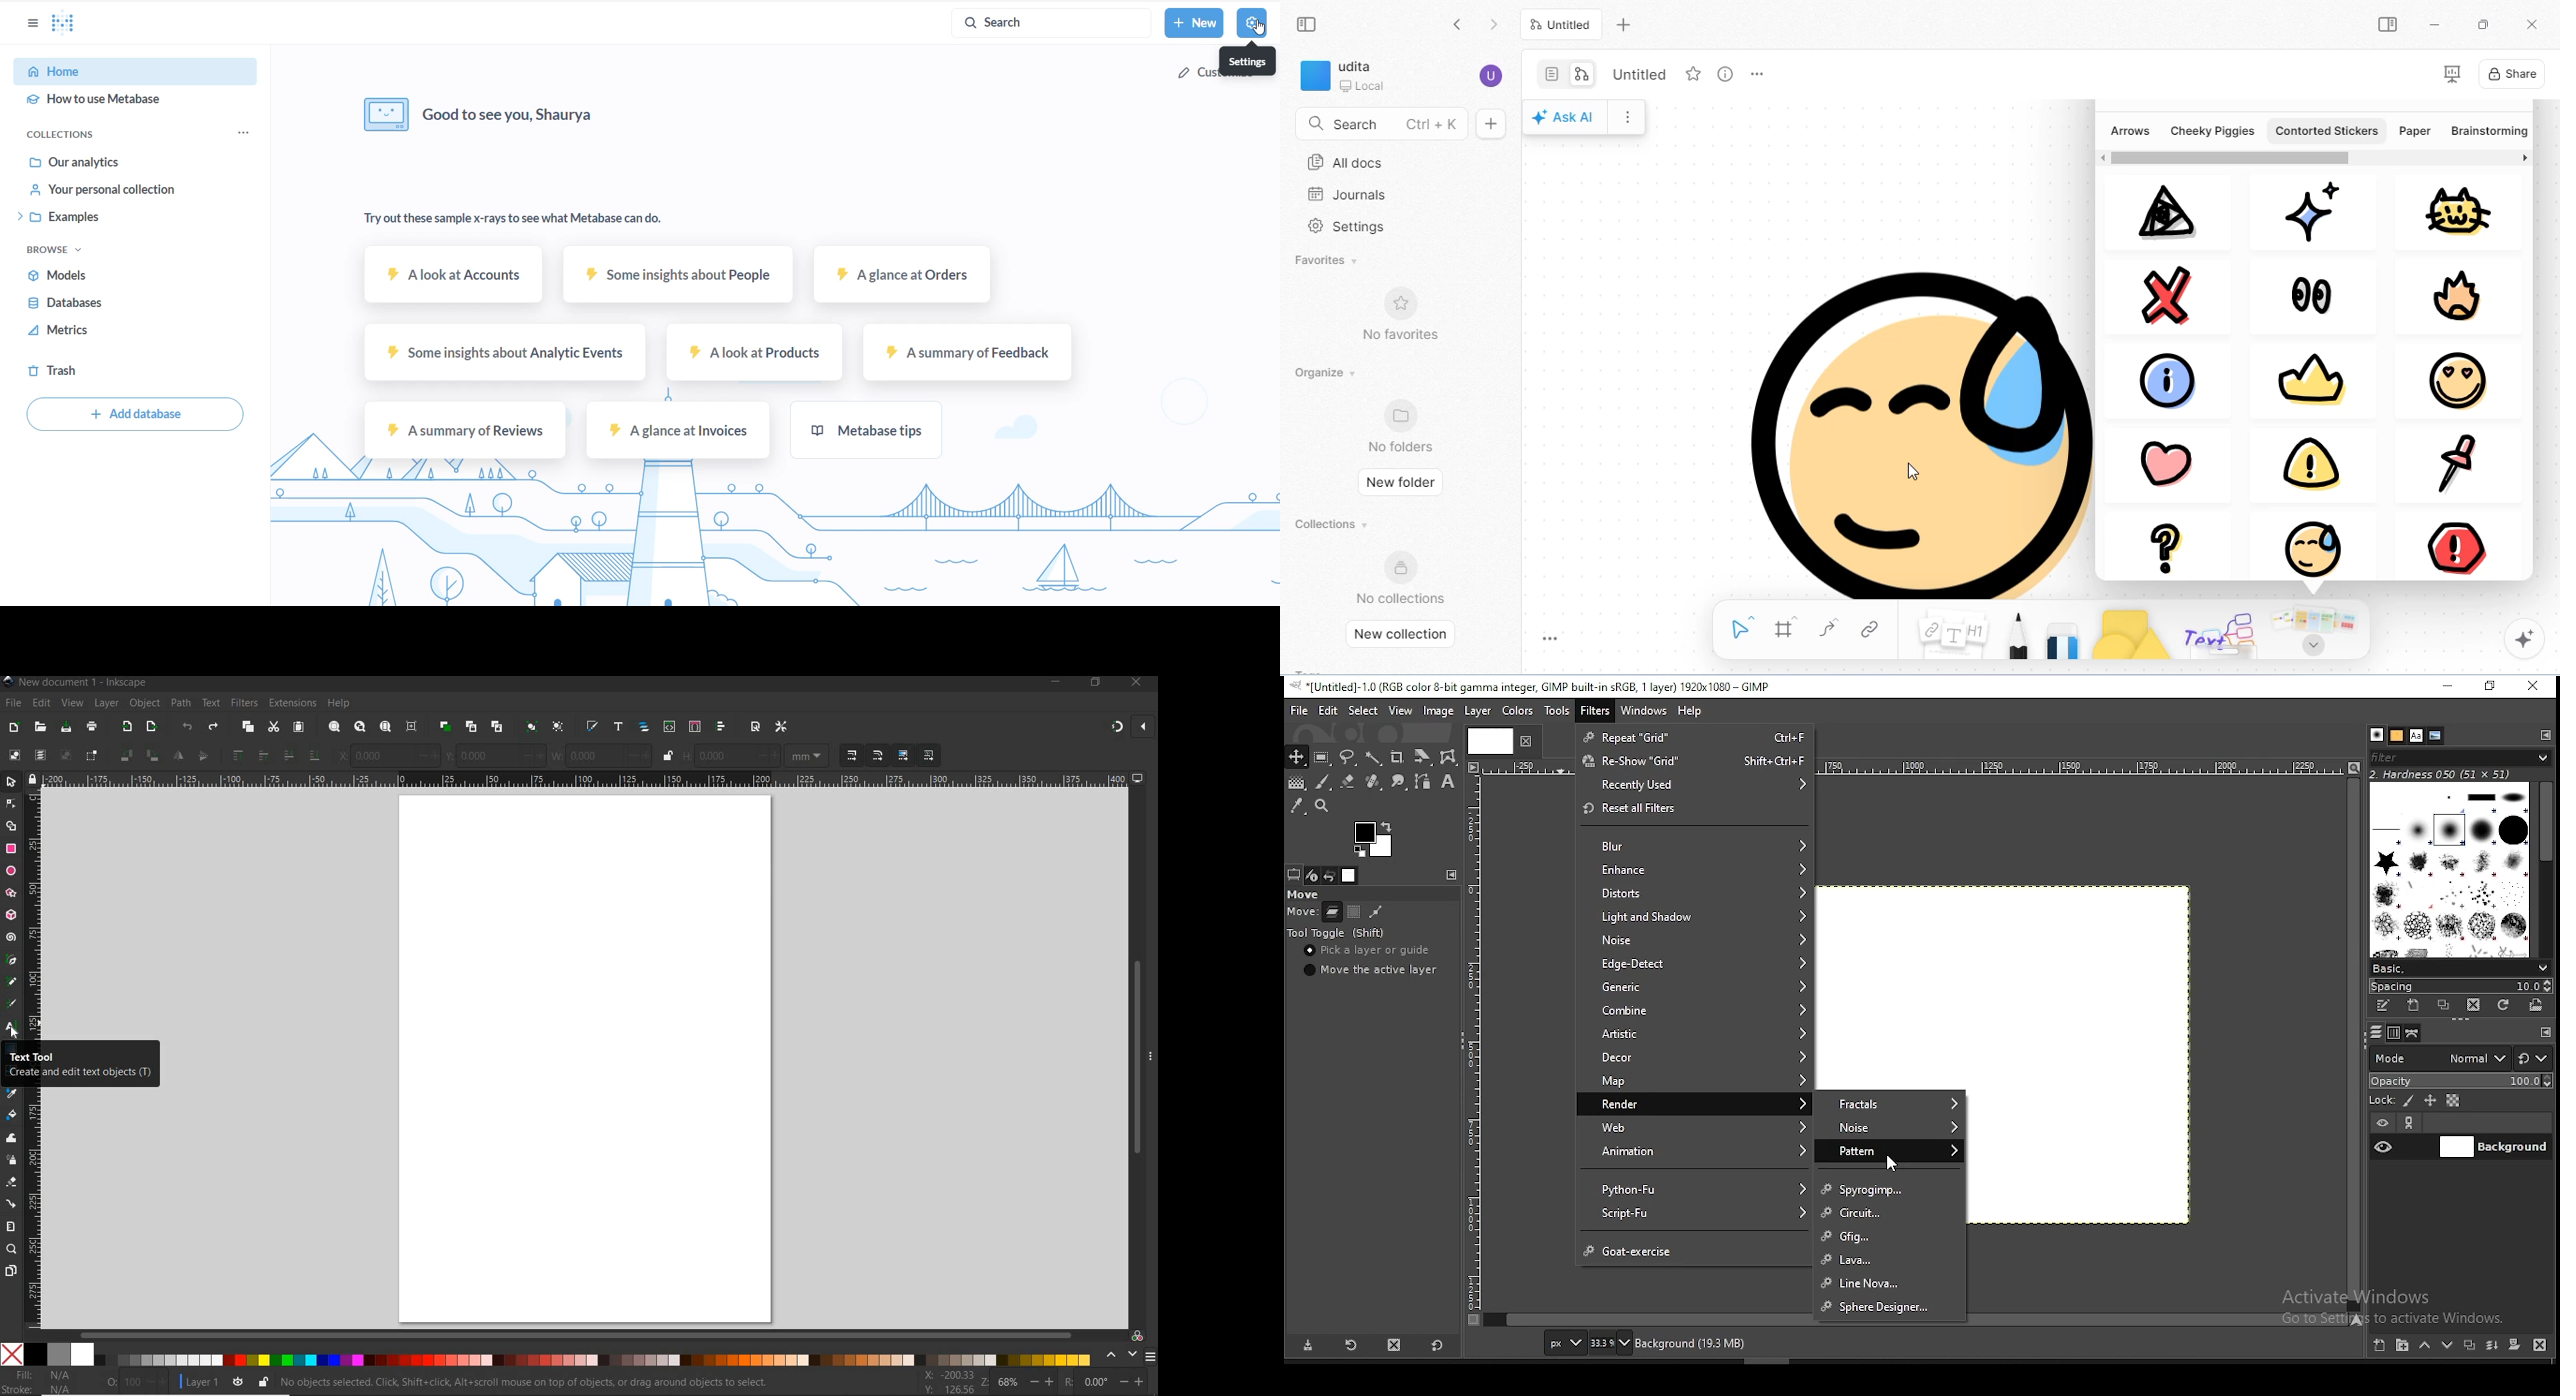 This screenshot has height=1400, width=2576. What do you see at coordinates (591, 726) in the screenshot?
I see `open fill and stroke` at bounding box center [591, 726].